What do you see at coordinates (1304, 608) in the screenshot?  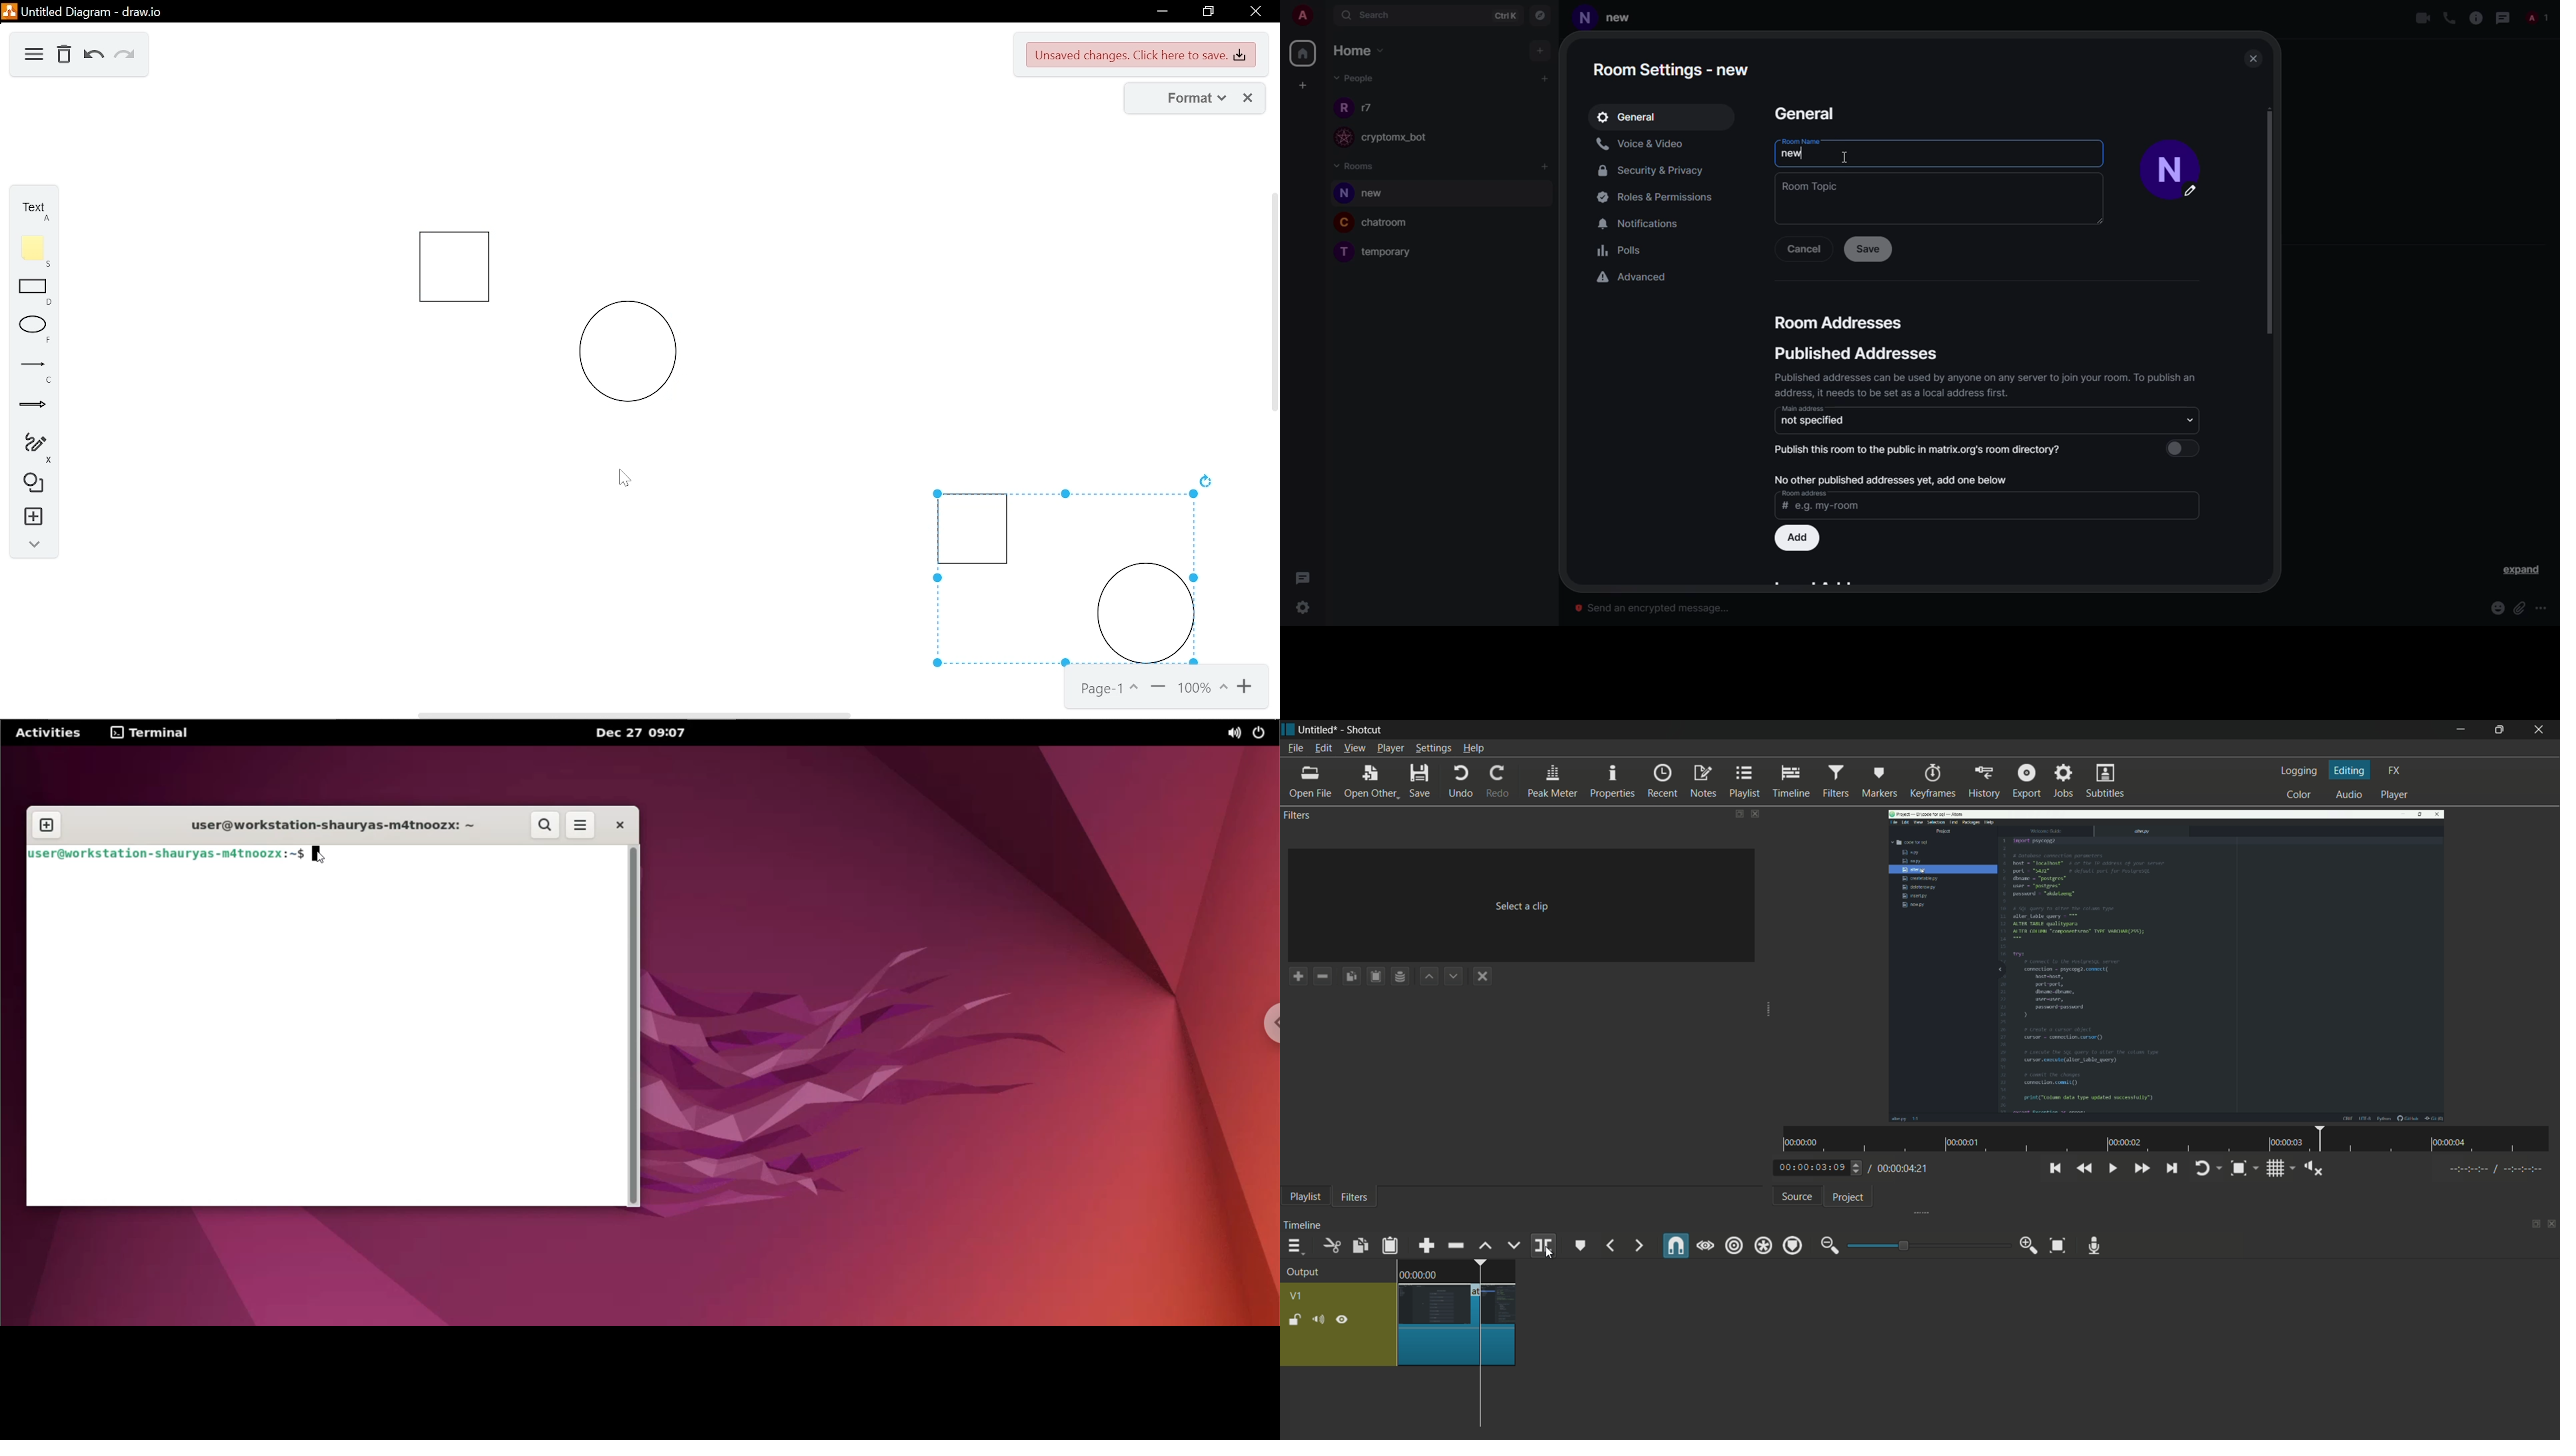 I see `settings` at bounding box center [1304, 608].